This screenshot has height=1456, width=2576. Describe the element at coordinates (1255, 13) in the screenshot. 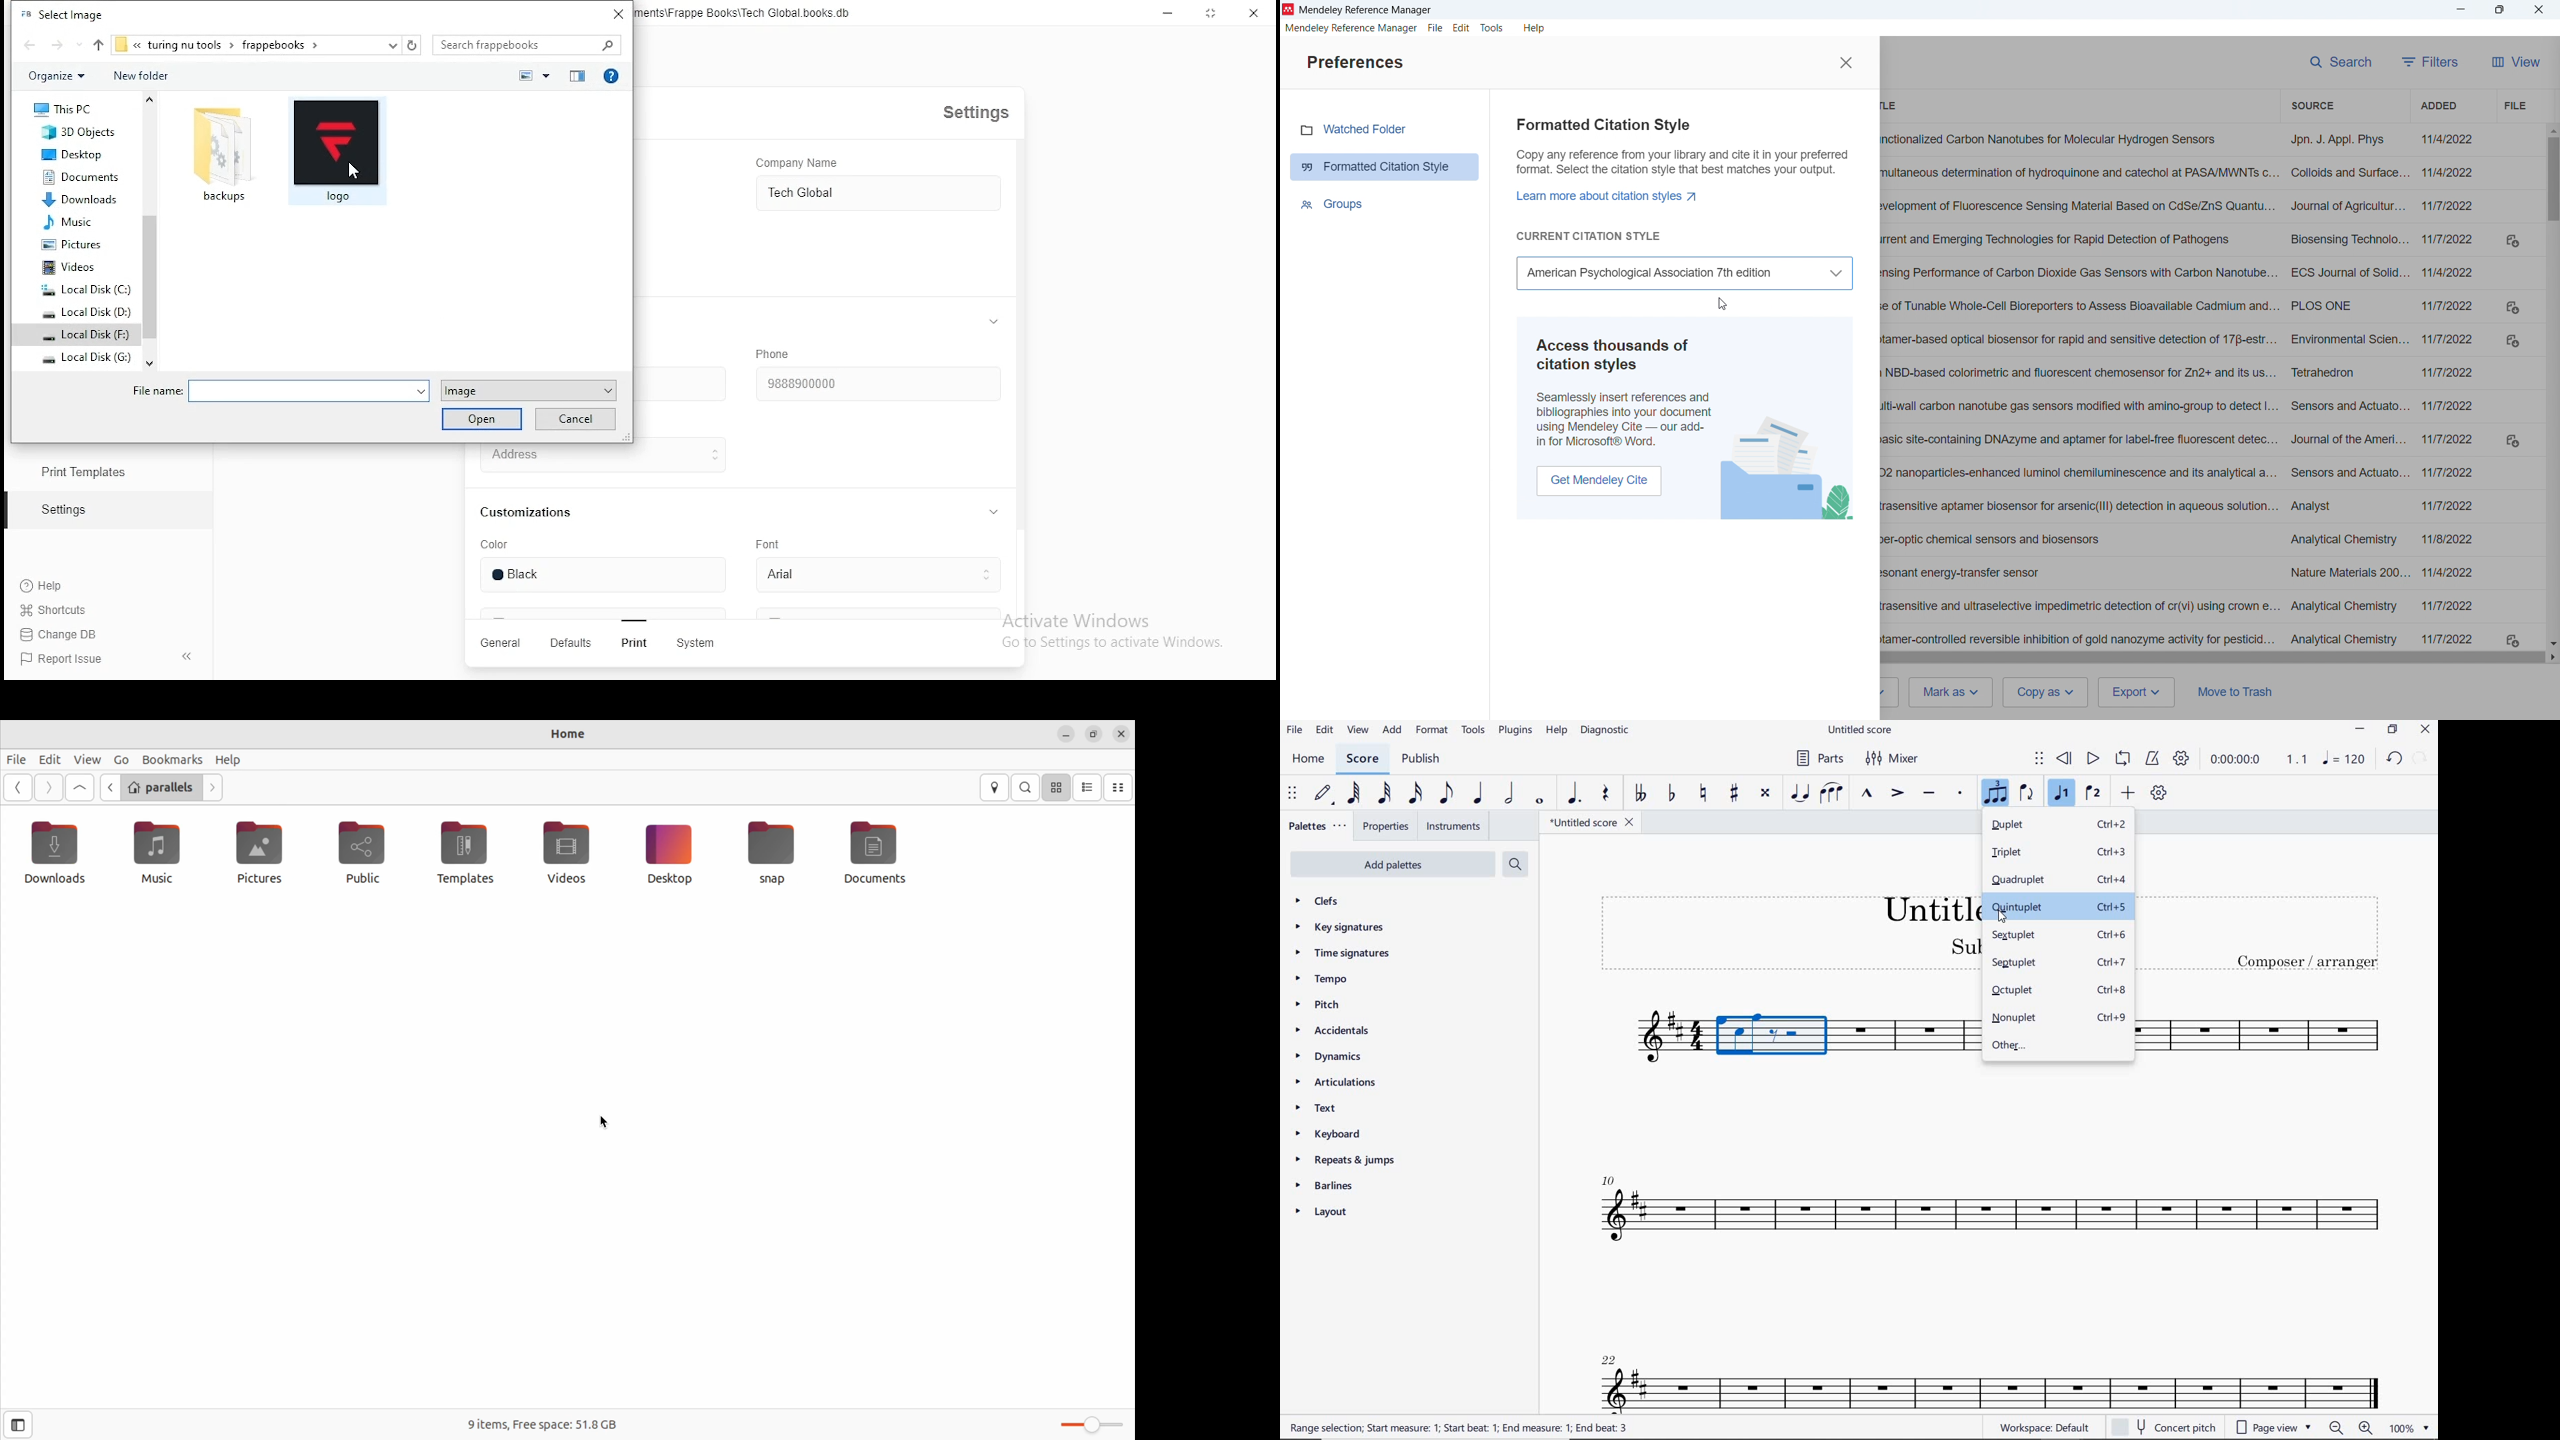

I see `CLOSE ` at that location.